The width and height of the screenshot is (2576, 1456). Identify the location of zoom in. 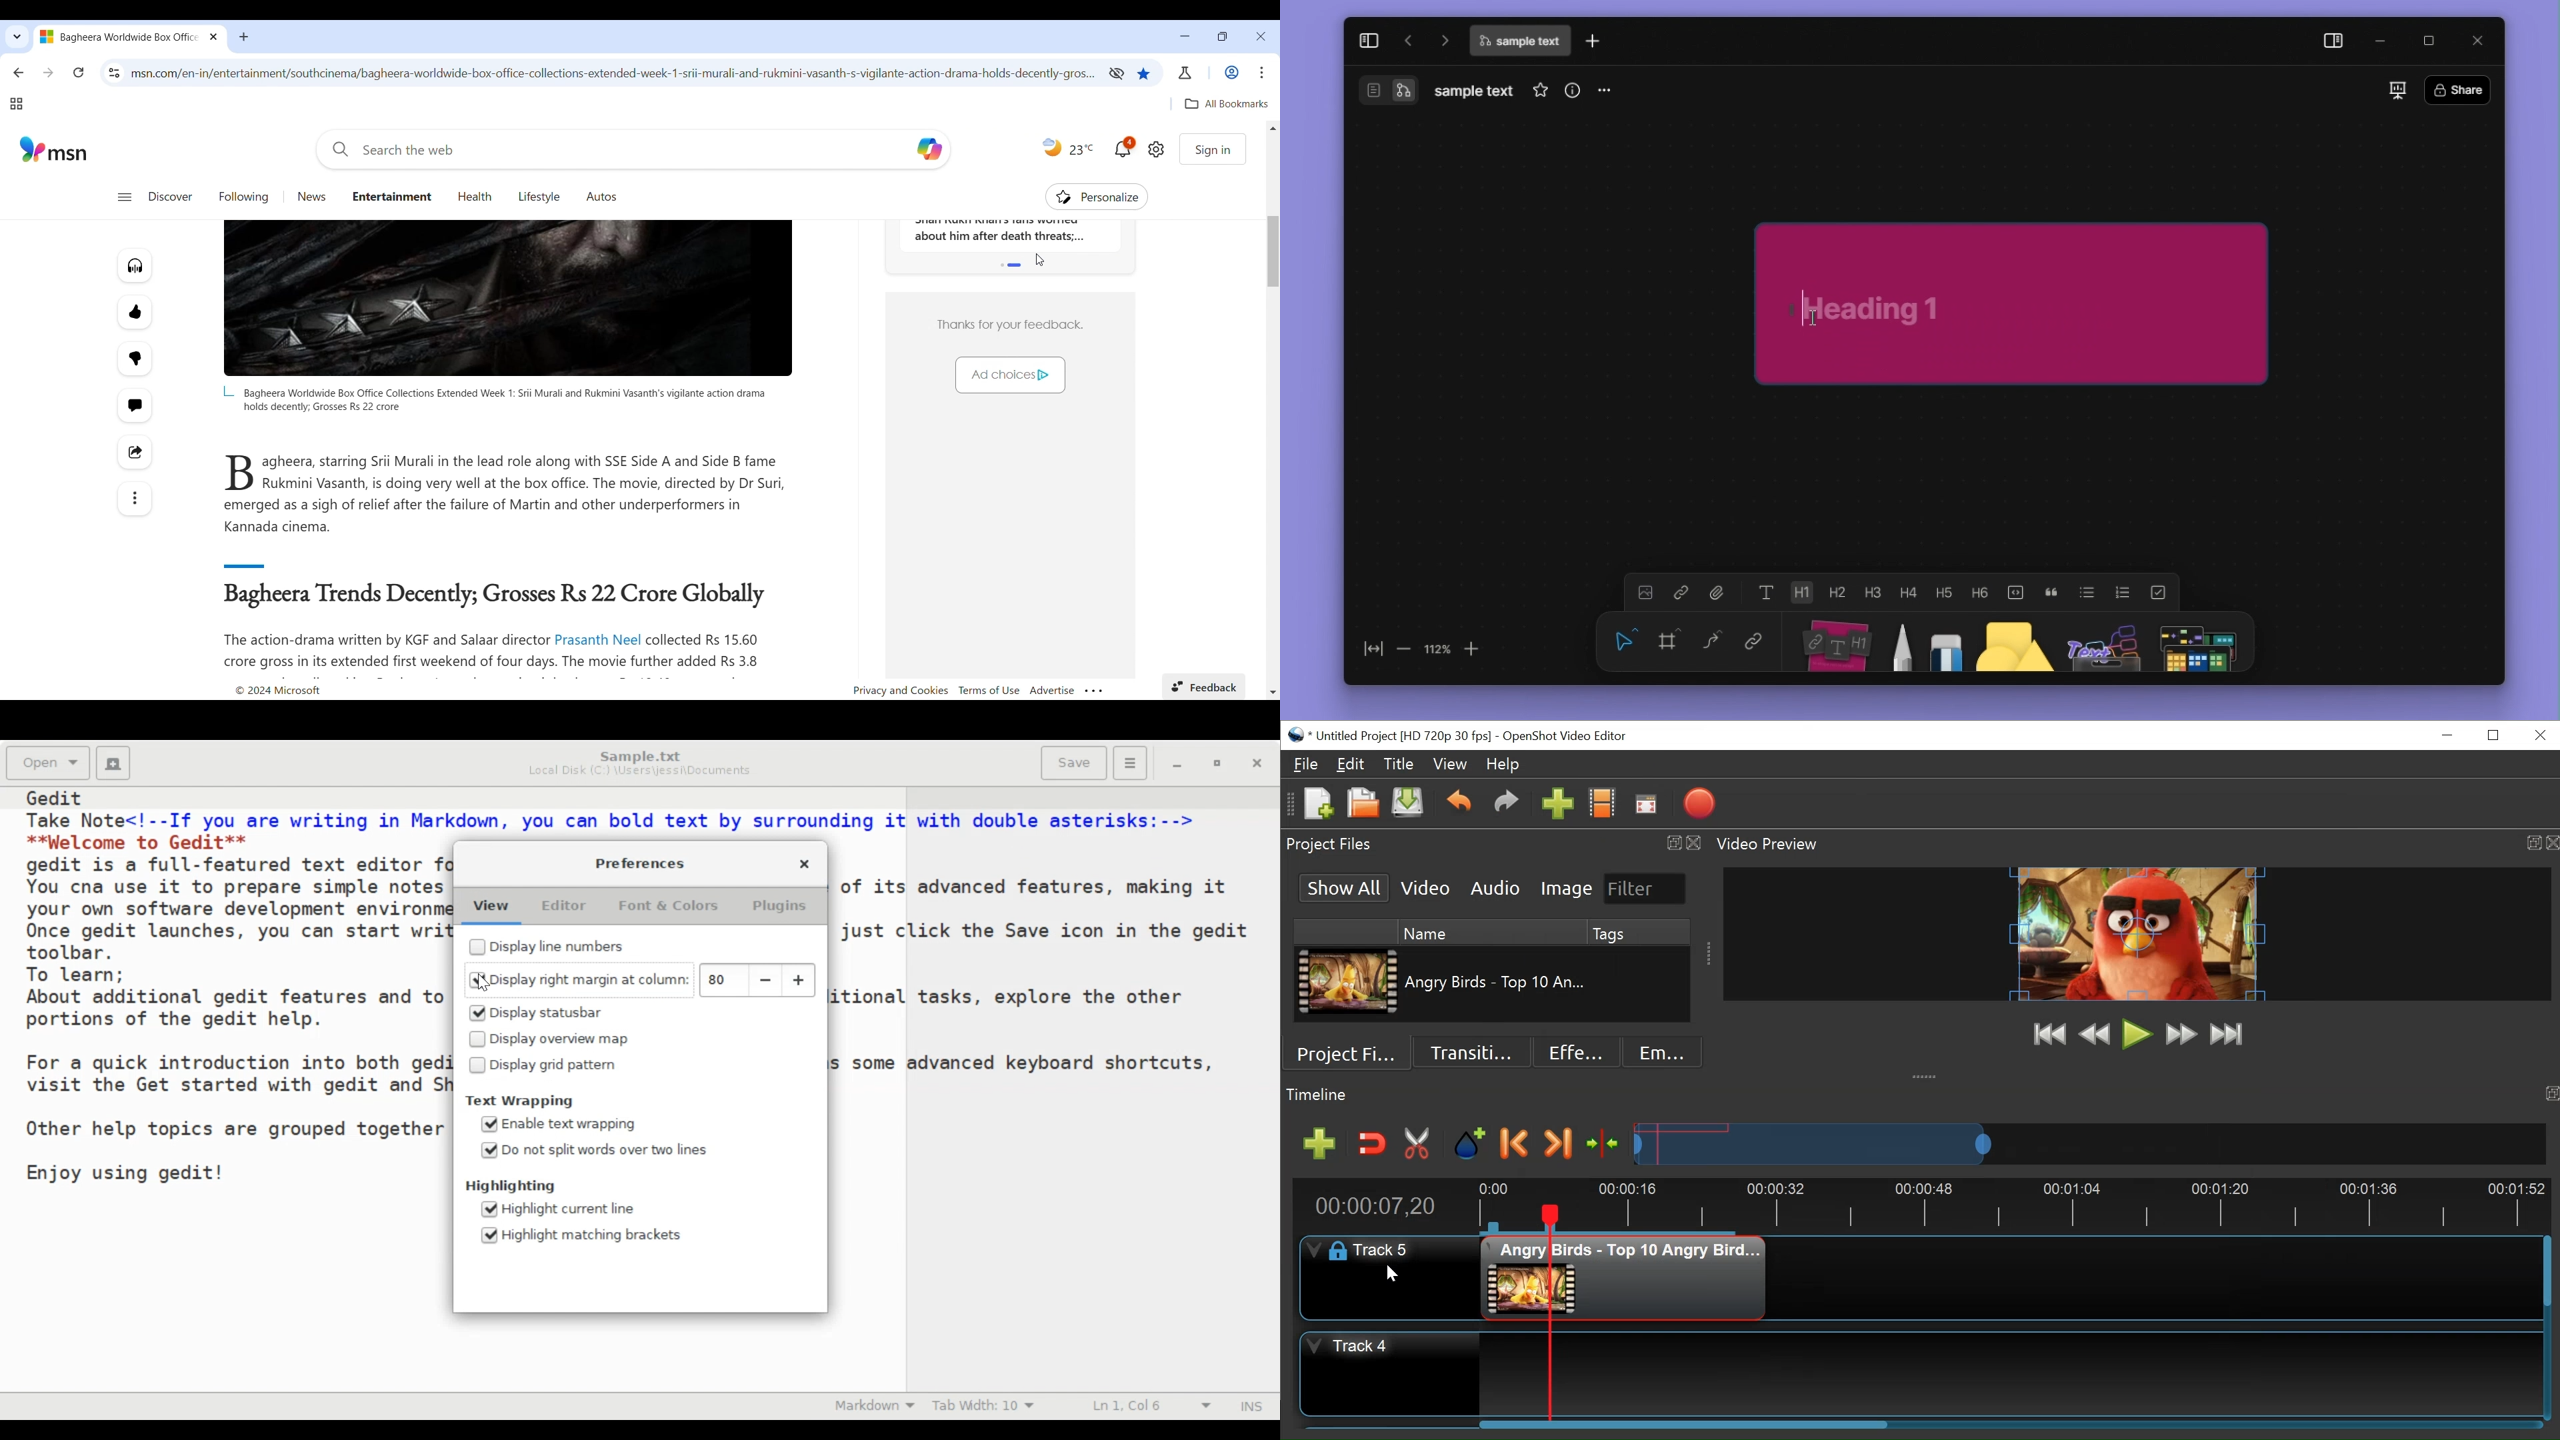
(1471, 650).